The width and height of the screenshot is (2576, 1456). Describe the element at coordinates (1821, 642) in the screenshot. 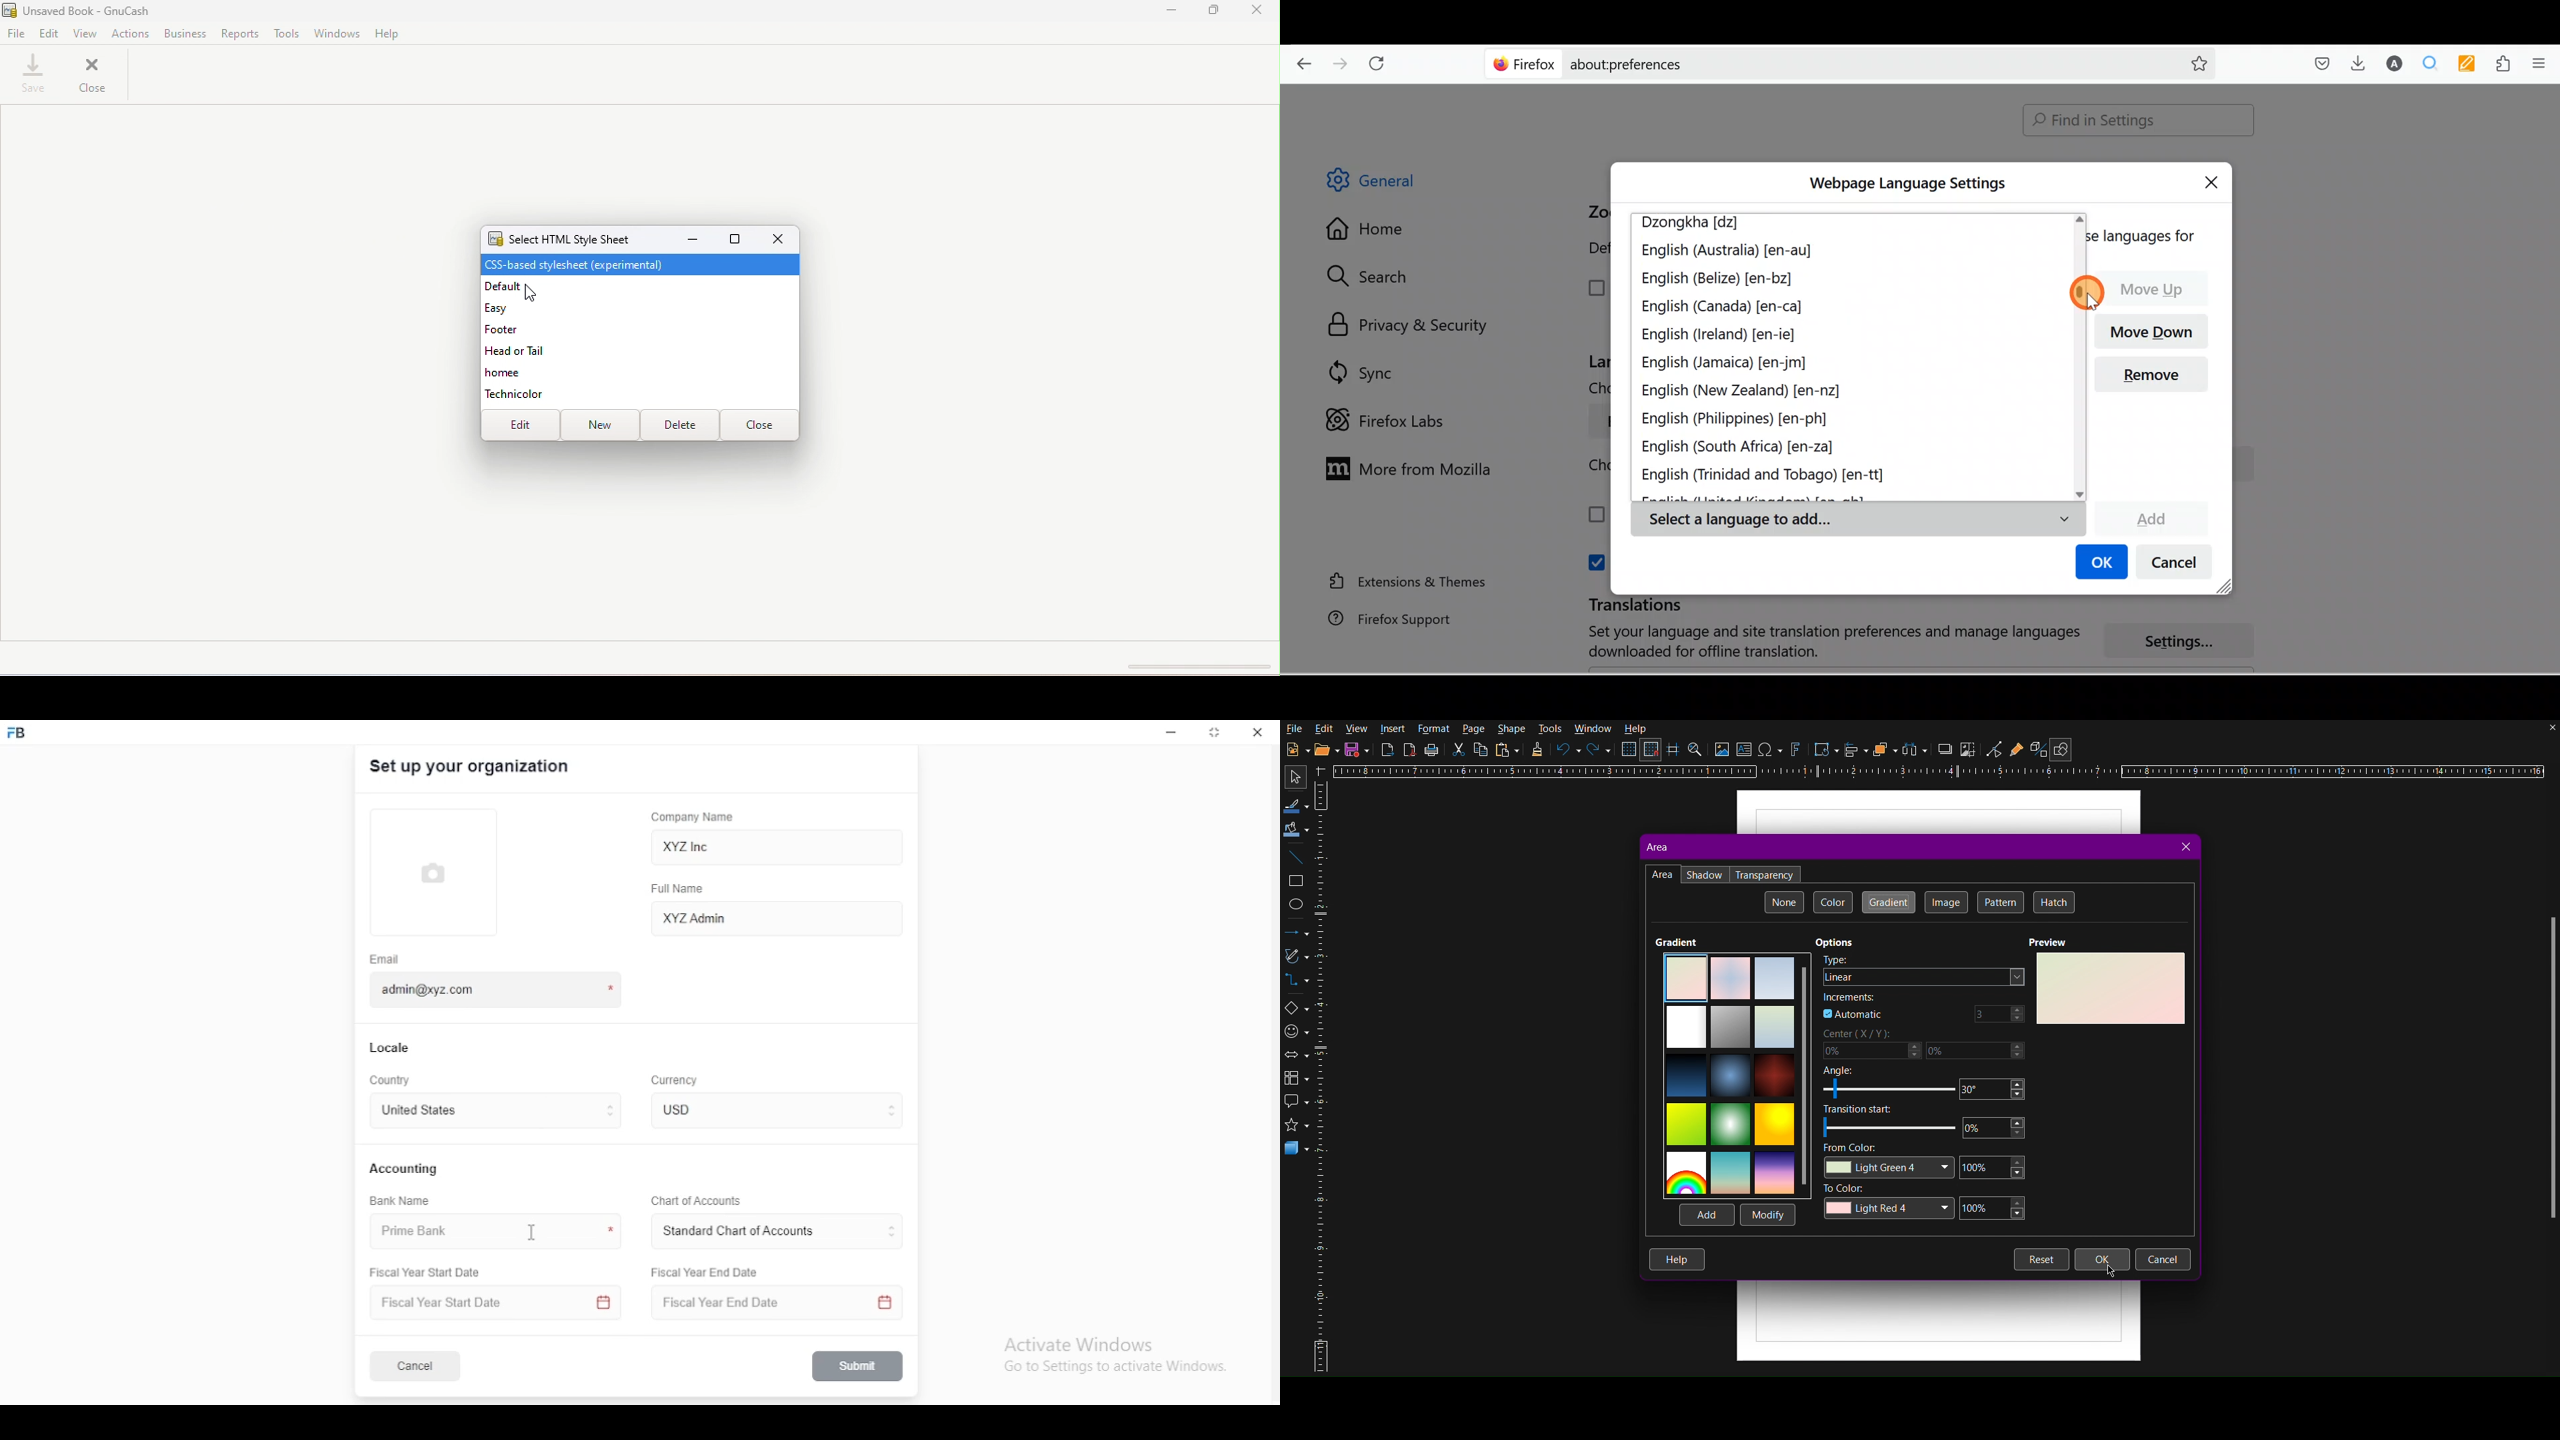

I see `Set your language and site translation preferences and manage language download for offline translation.` at that location.